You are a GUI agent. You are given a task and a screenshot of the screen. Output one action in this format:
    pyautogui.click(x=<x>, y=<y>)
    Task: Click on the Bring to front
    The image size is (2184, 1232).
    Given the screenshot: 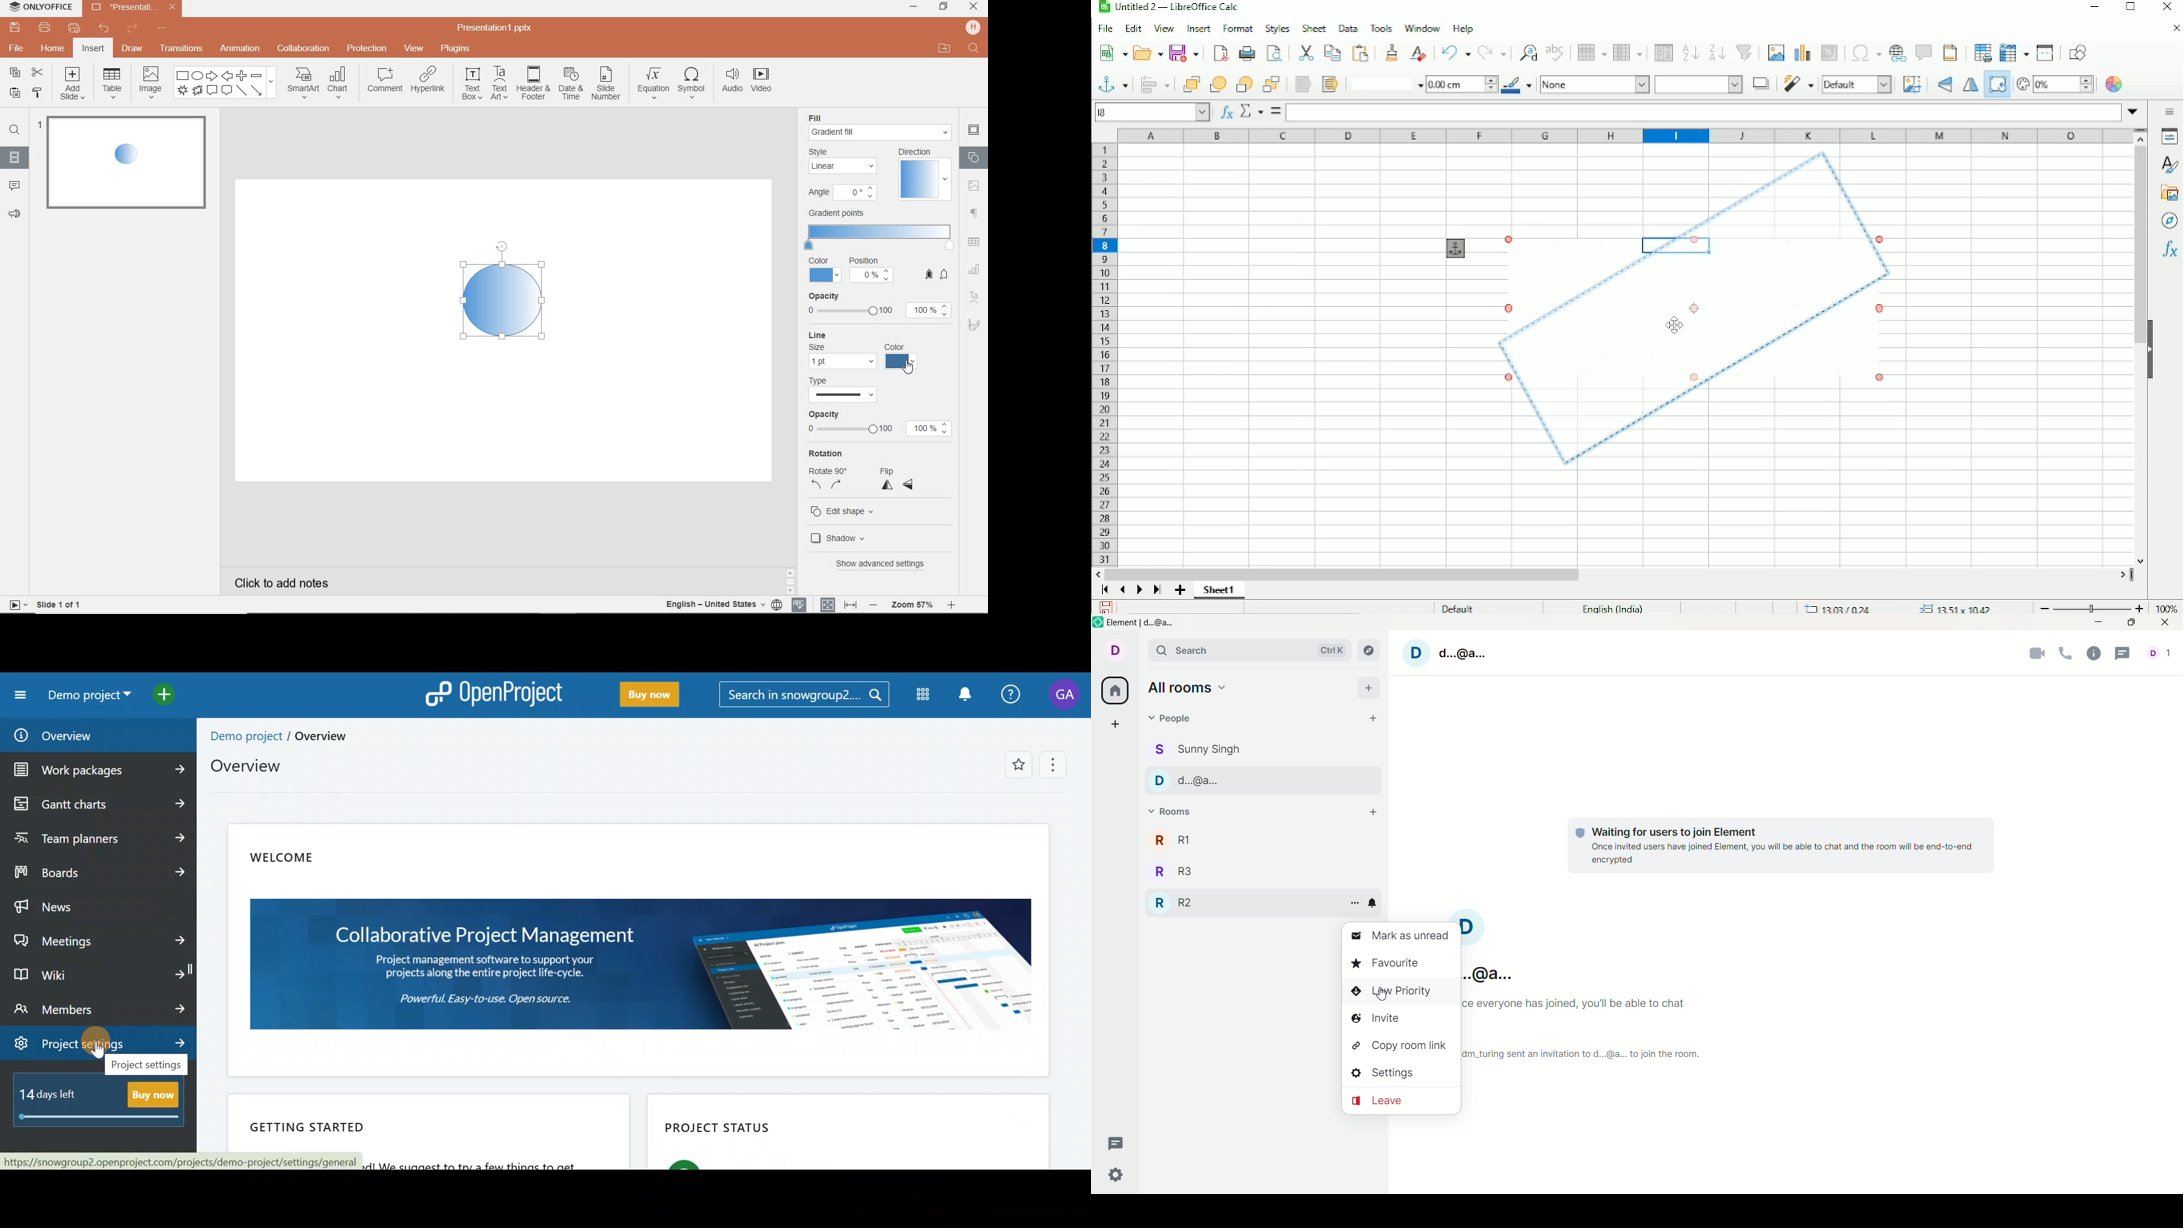 What is the action you would take?
    pyautogui.click(x=1187, y=84)
    